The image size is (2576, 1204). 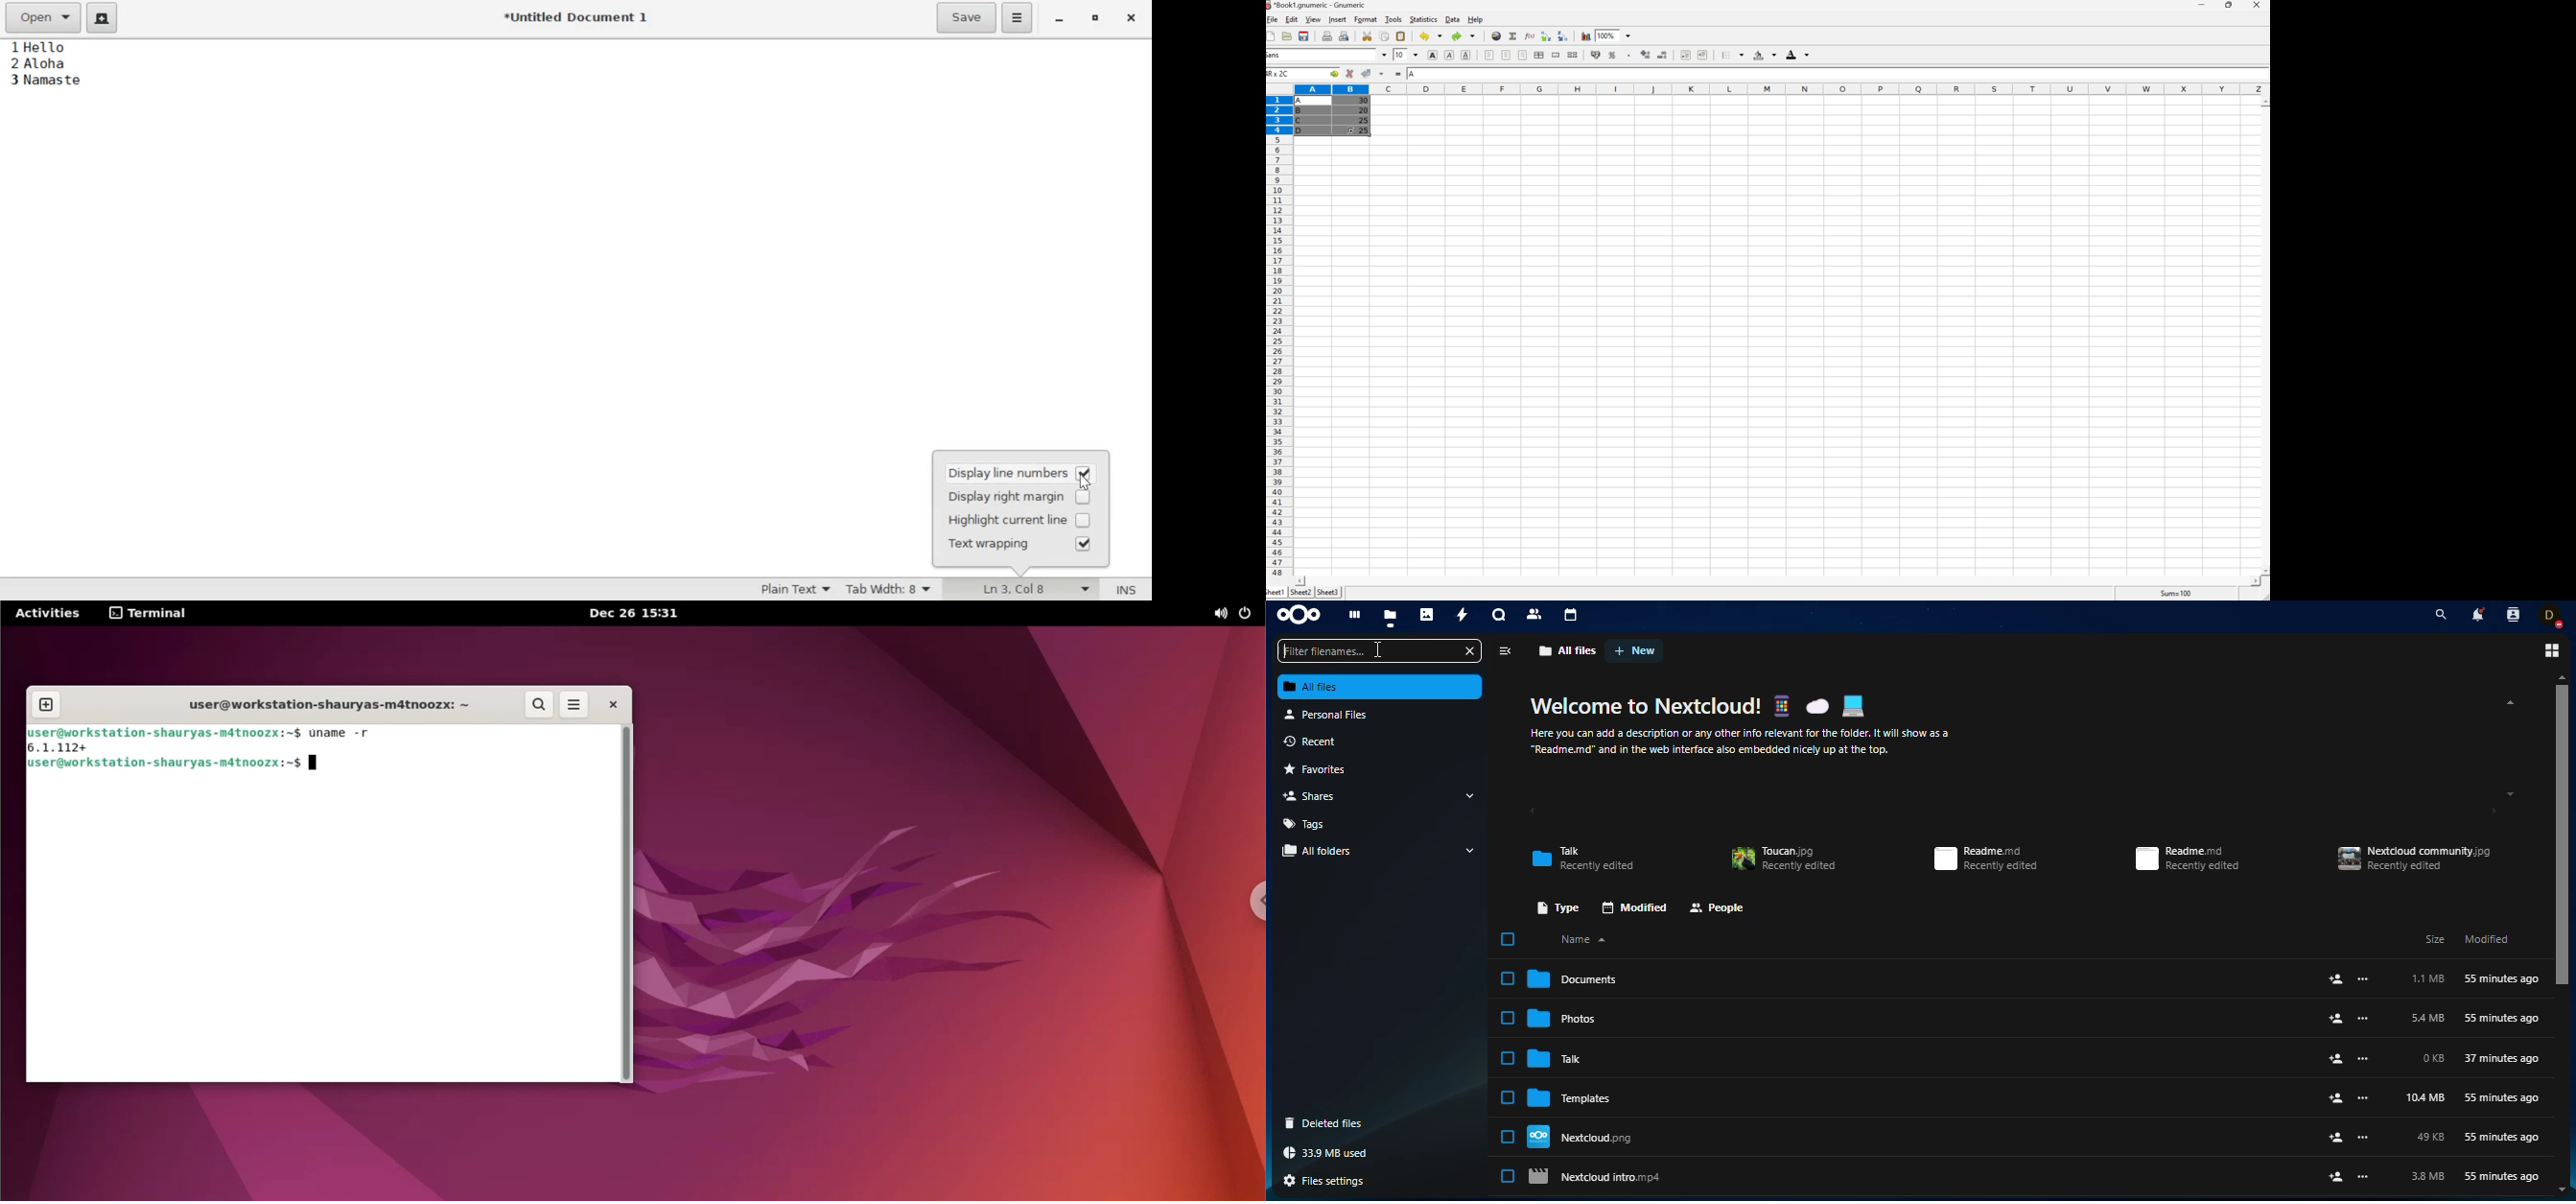 What do you see at coordinates (1568, 650) in the screenshot?
I see `all files` at bounding box center [1568, 650].